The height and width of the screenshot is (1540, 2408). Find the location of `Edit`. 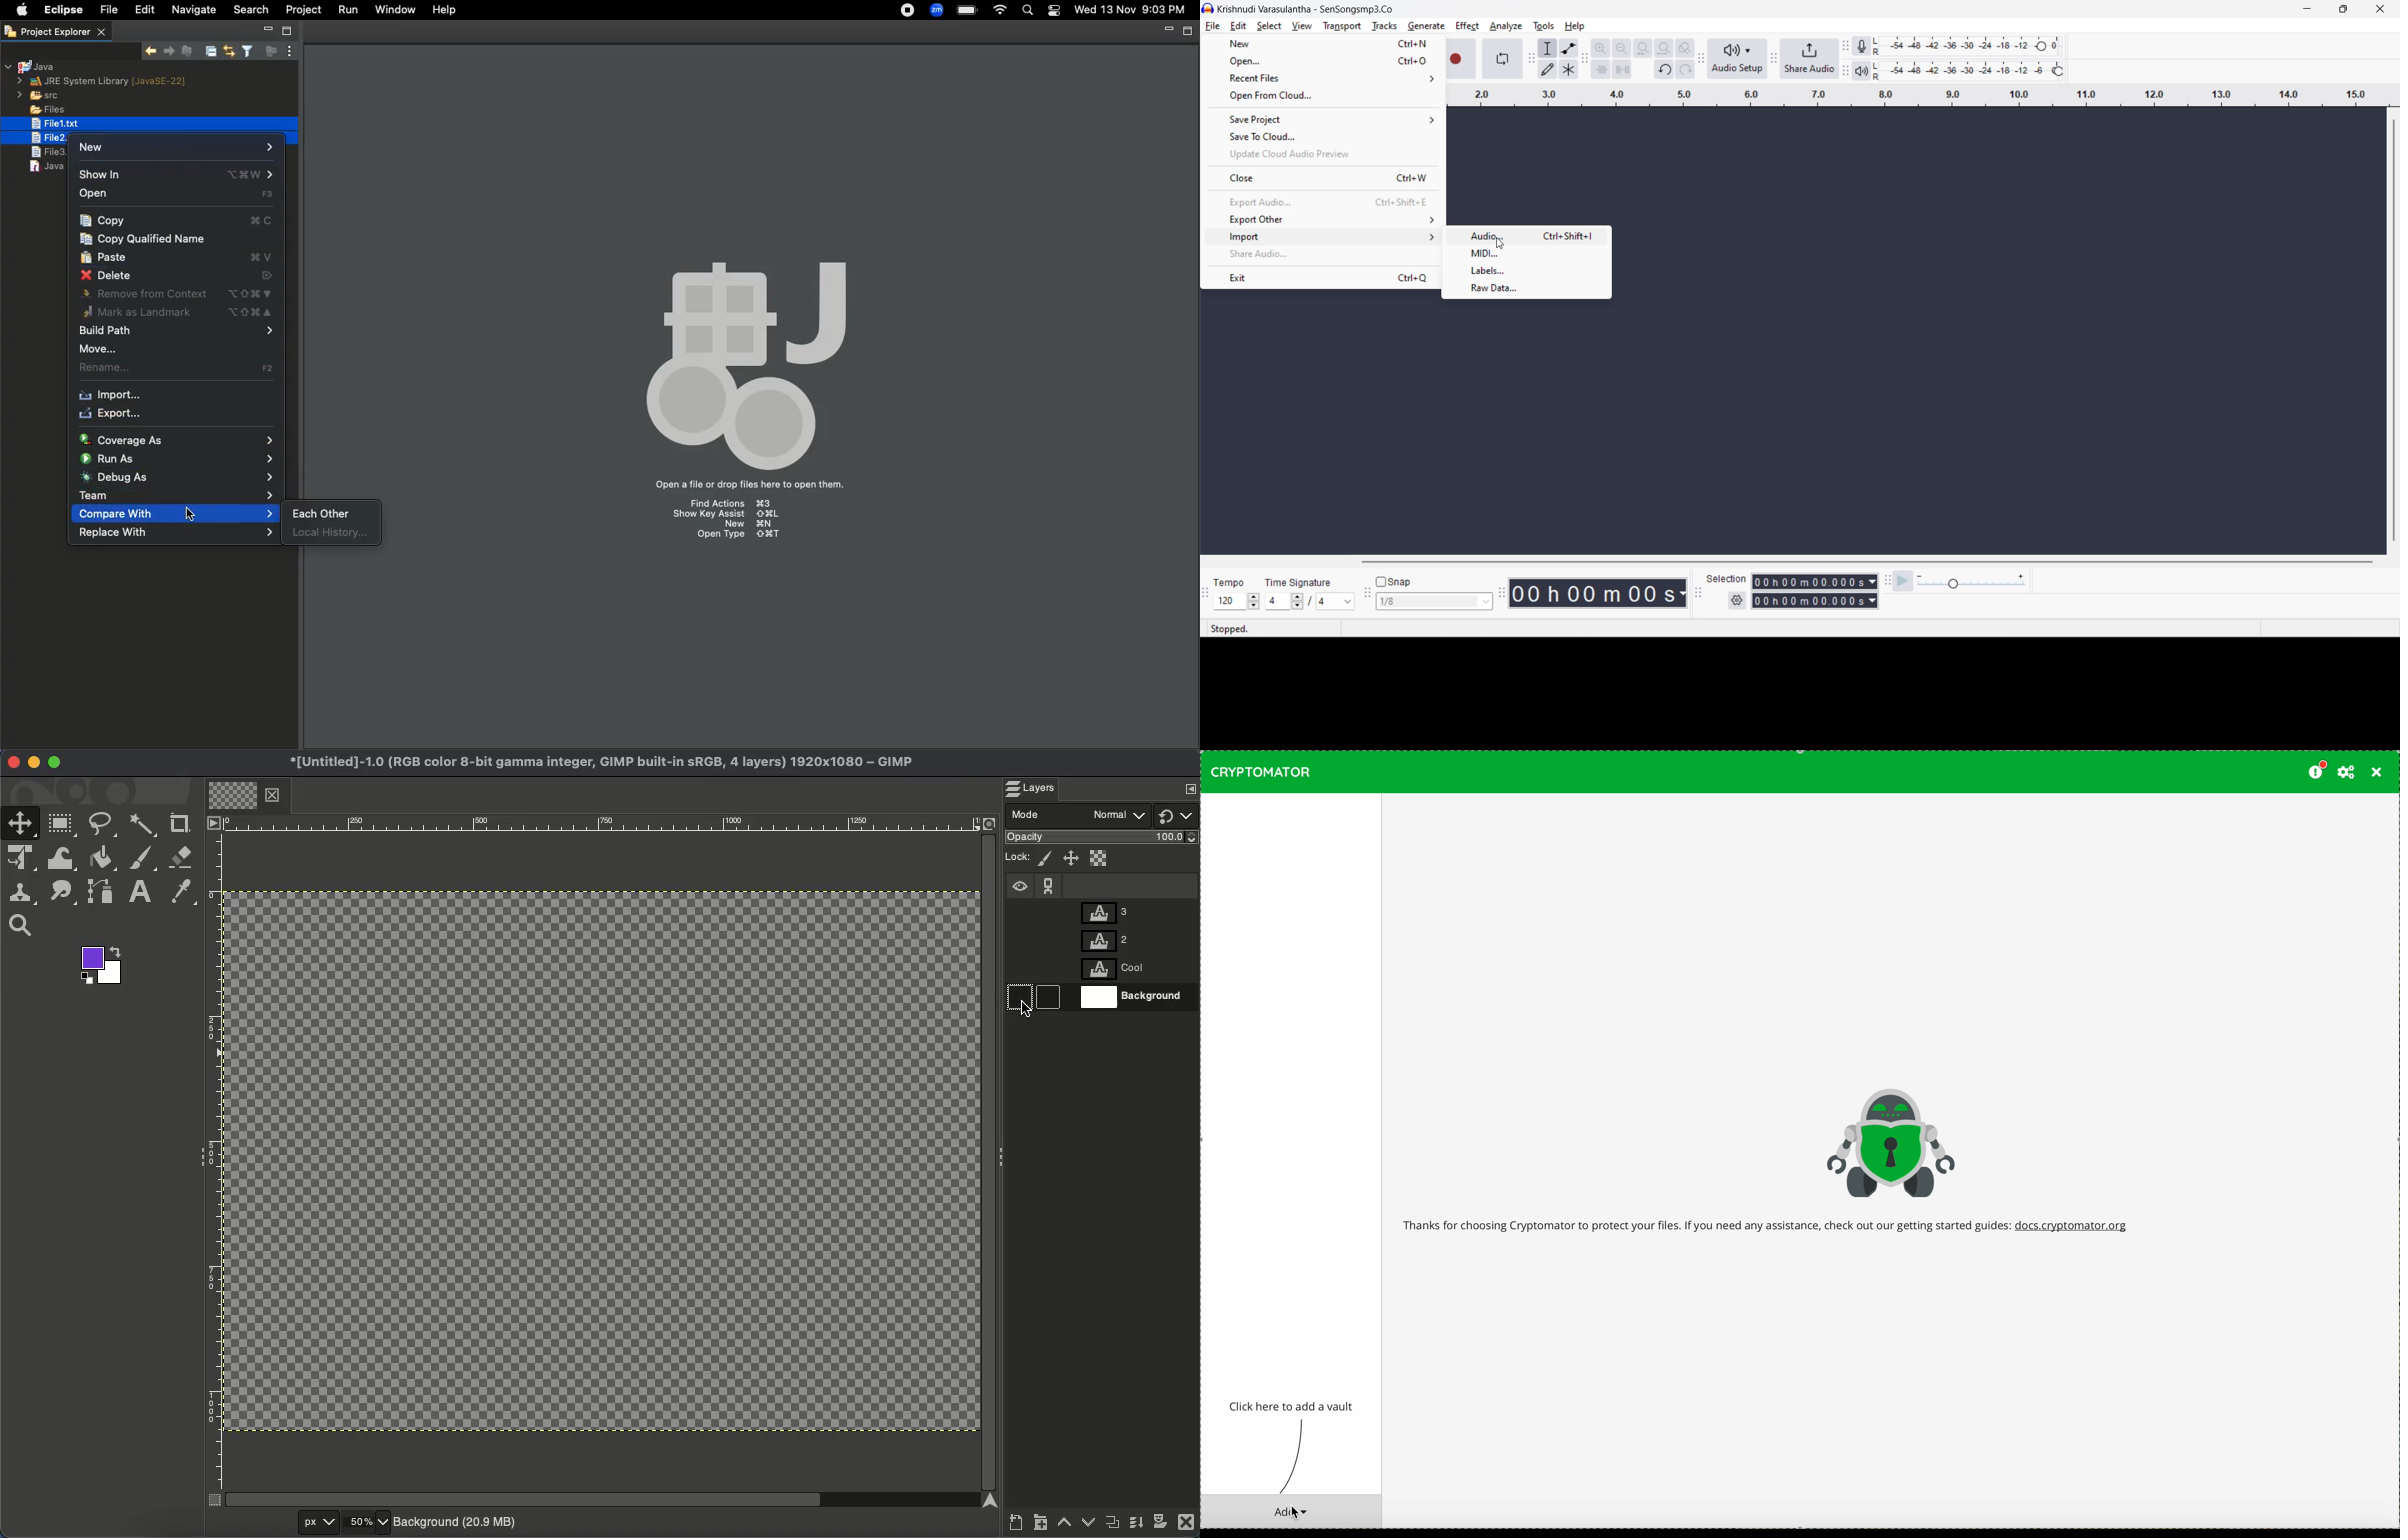

Edit is located at coordinates (142, 9).